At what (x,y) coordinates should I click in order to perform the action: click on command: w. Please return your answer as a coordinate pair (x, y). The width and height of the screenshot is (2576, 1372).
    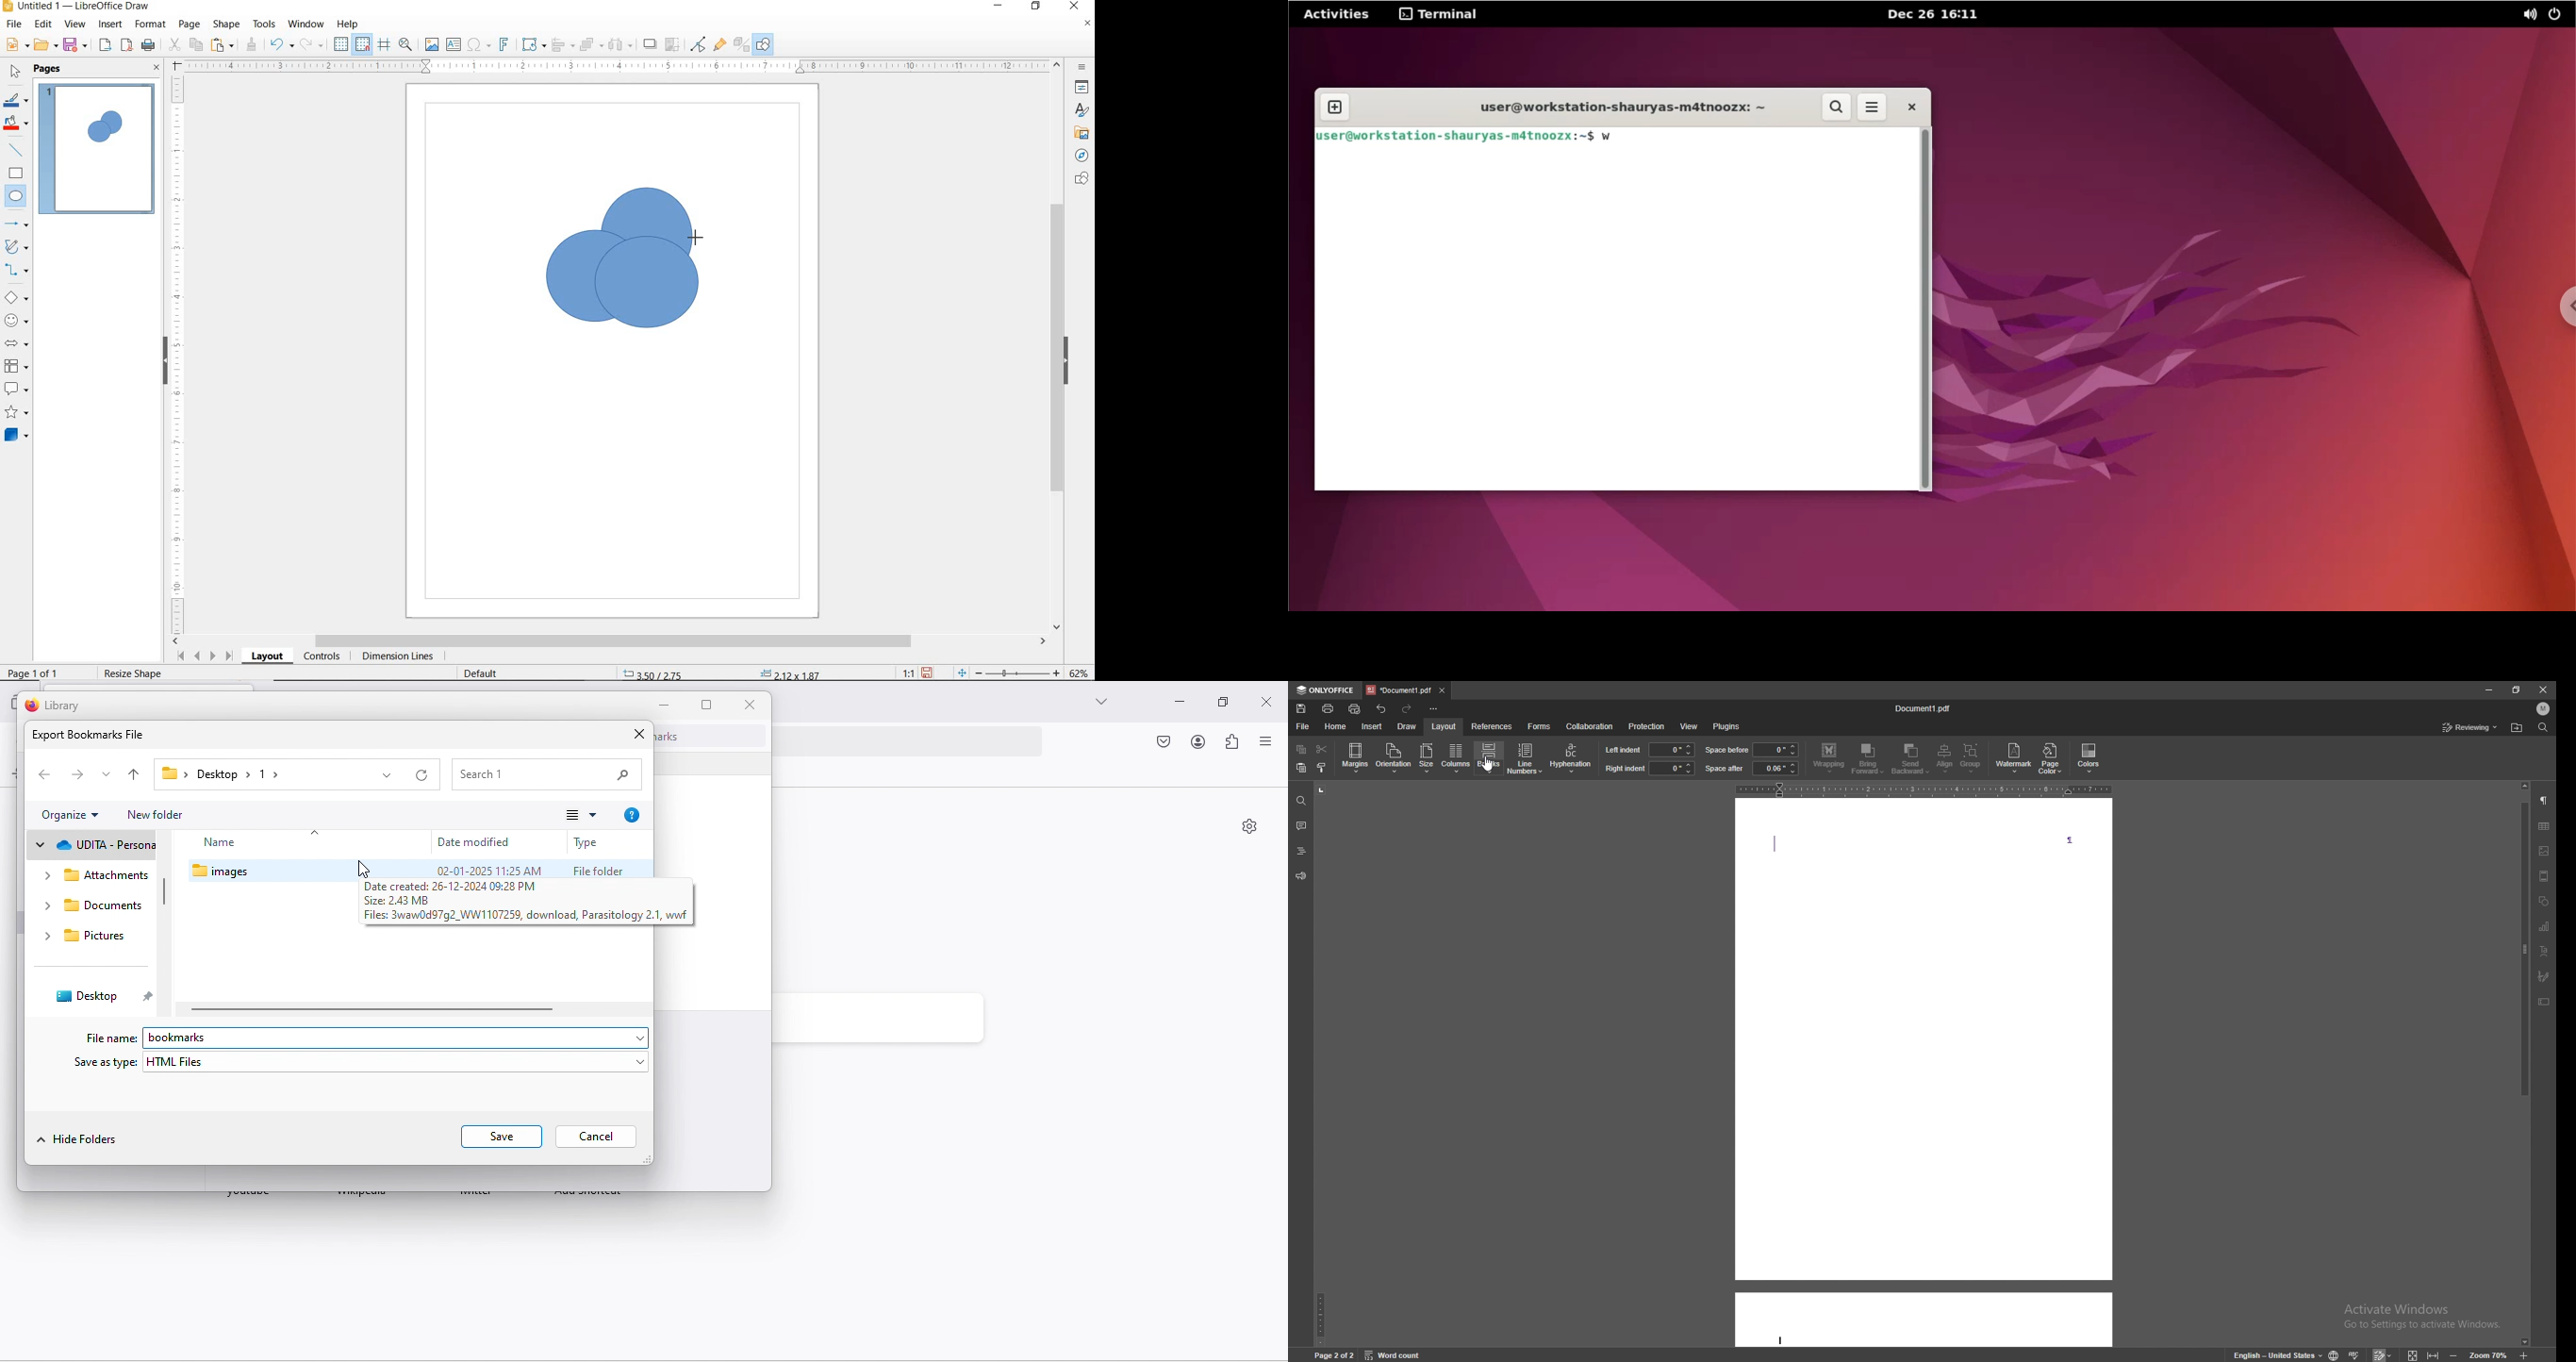
    Looking at the image, I should click on (1611, 138).